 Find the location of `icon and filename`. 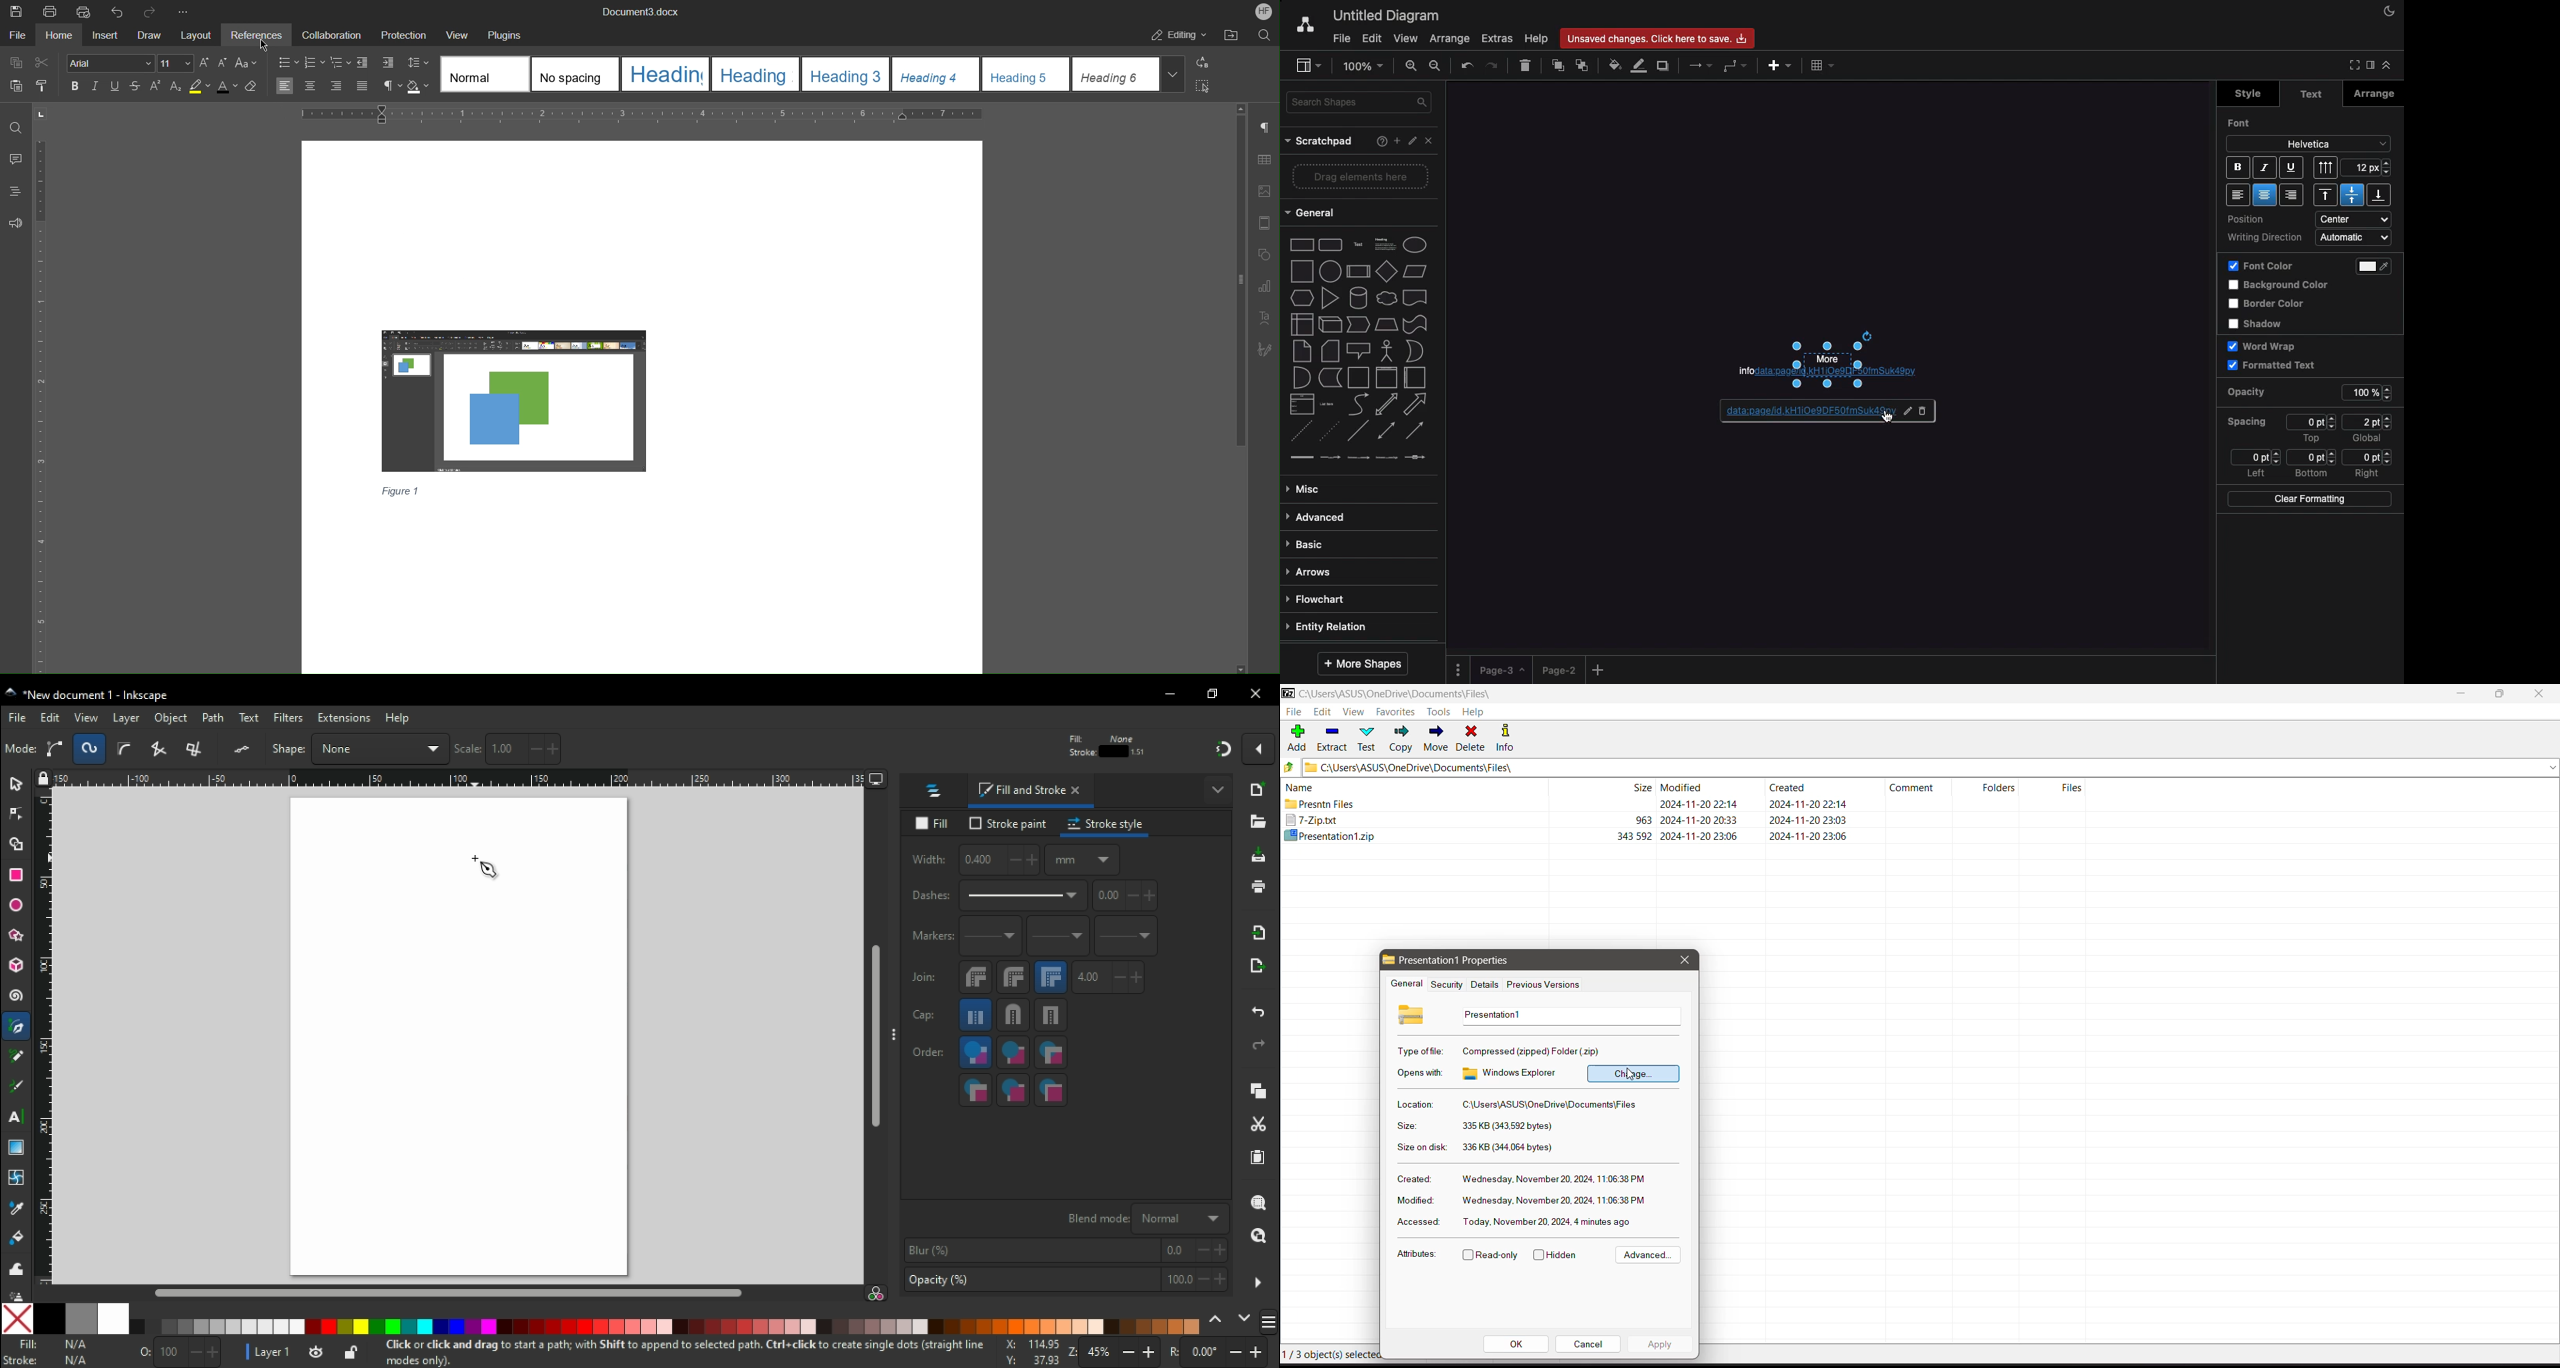

icon and filename is located at coordinates (84, 696).